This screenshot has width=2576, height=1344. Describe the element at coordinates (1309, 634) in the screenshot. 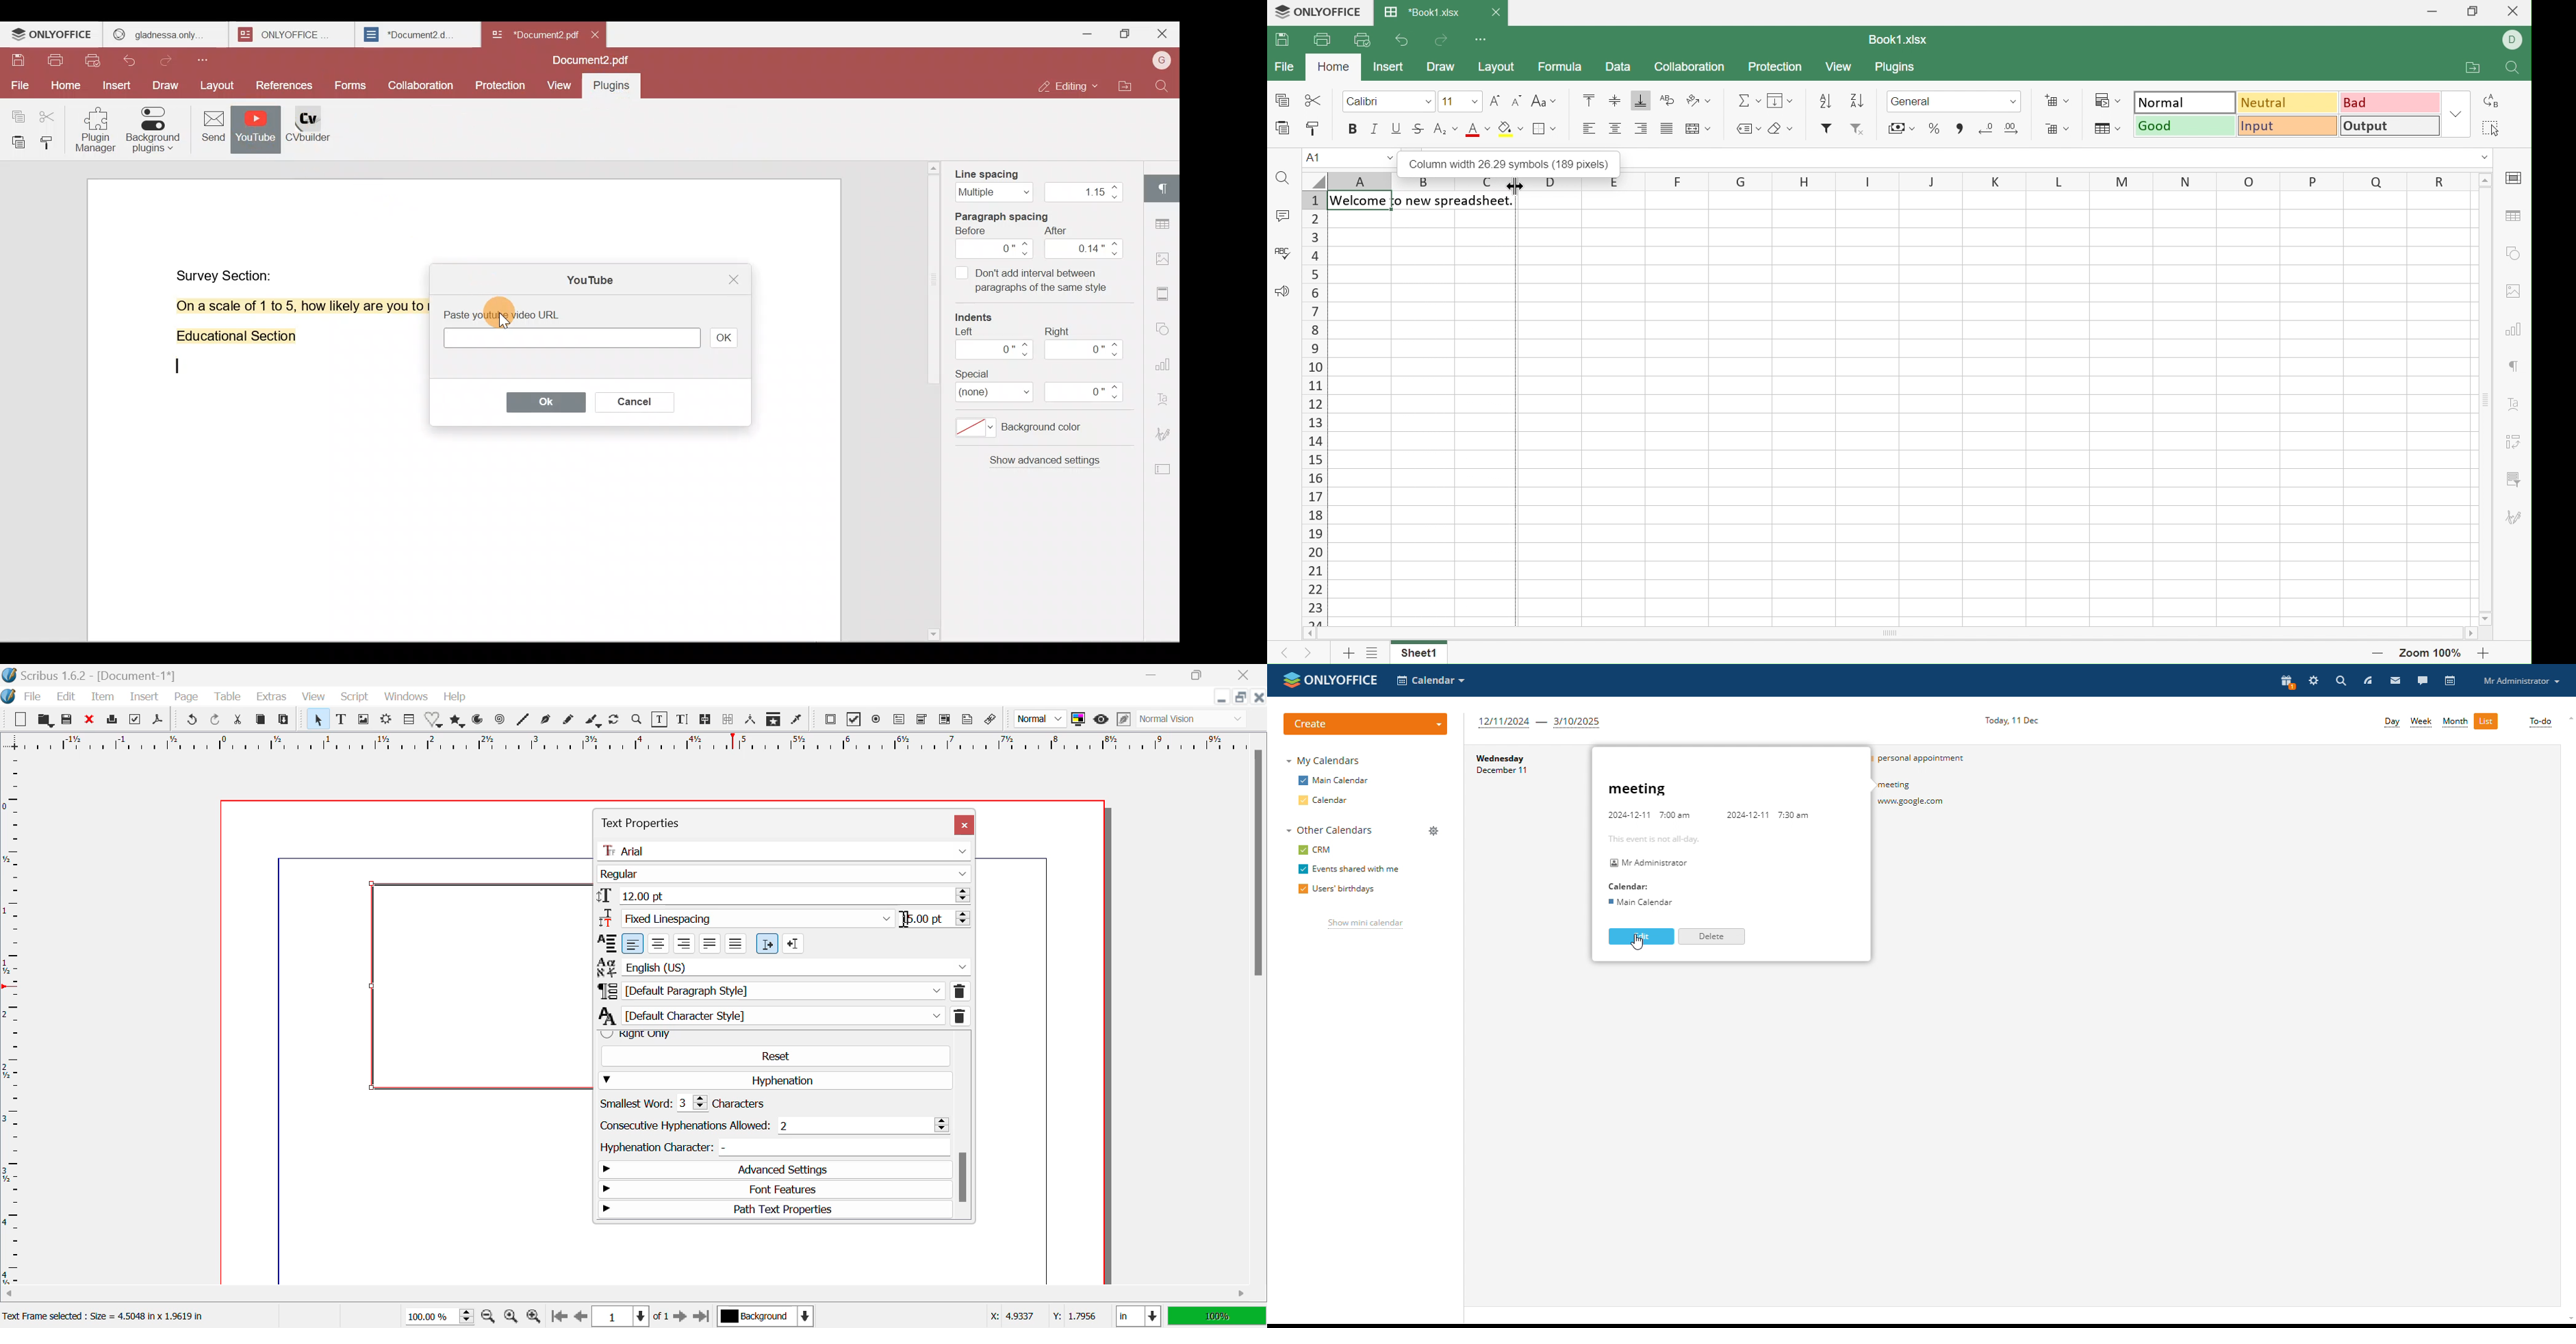

I see `Scroll Left` at that location.